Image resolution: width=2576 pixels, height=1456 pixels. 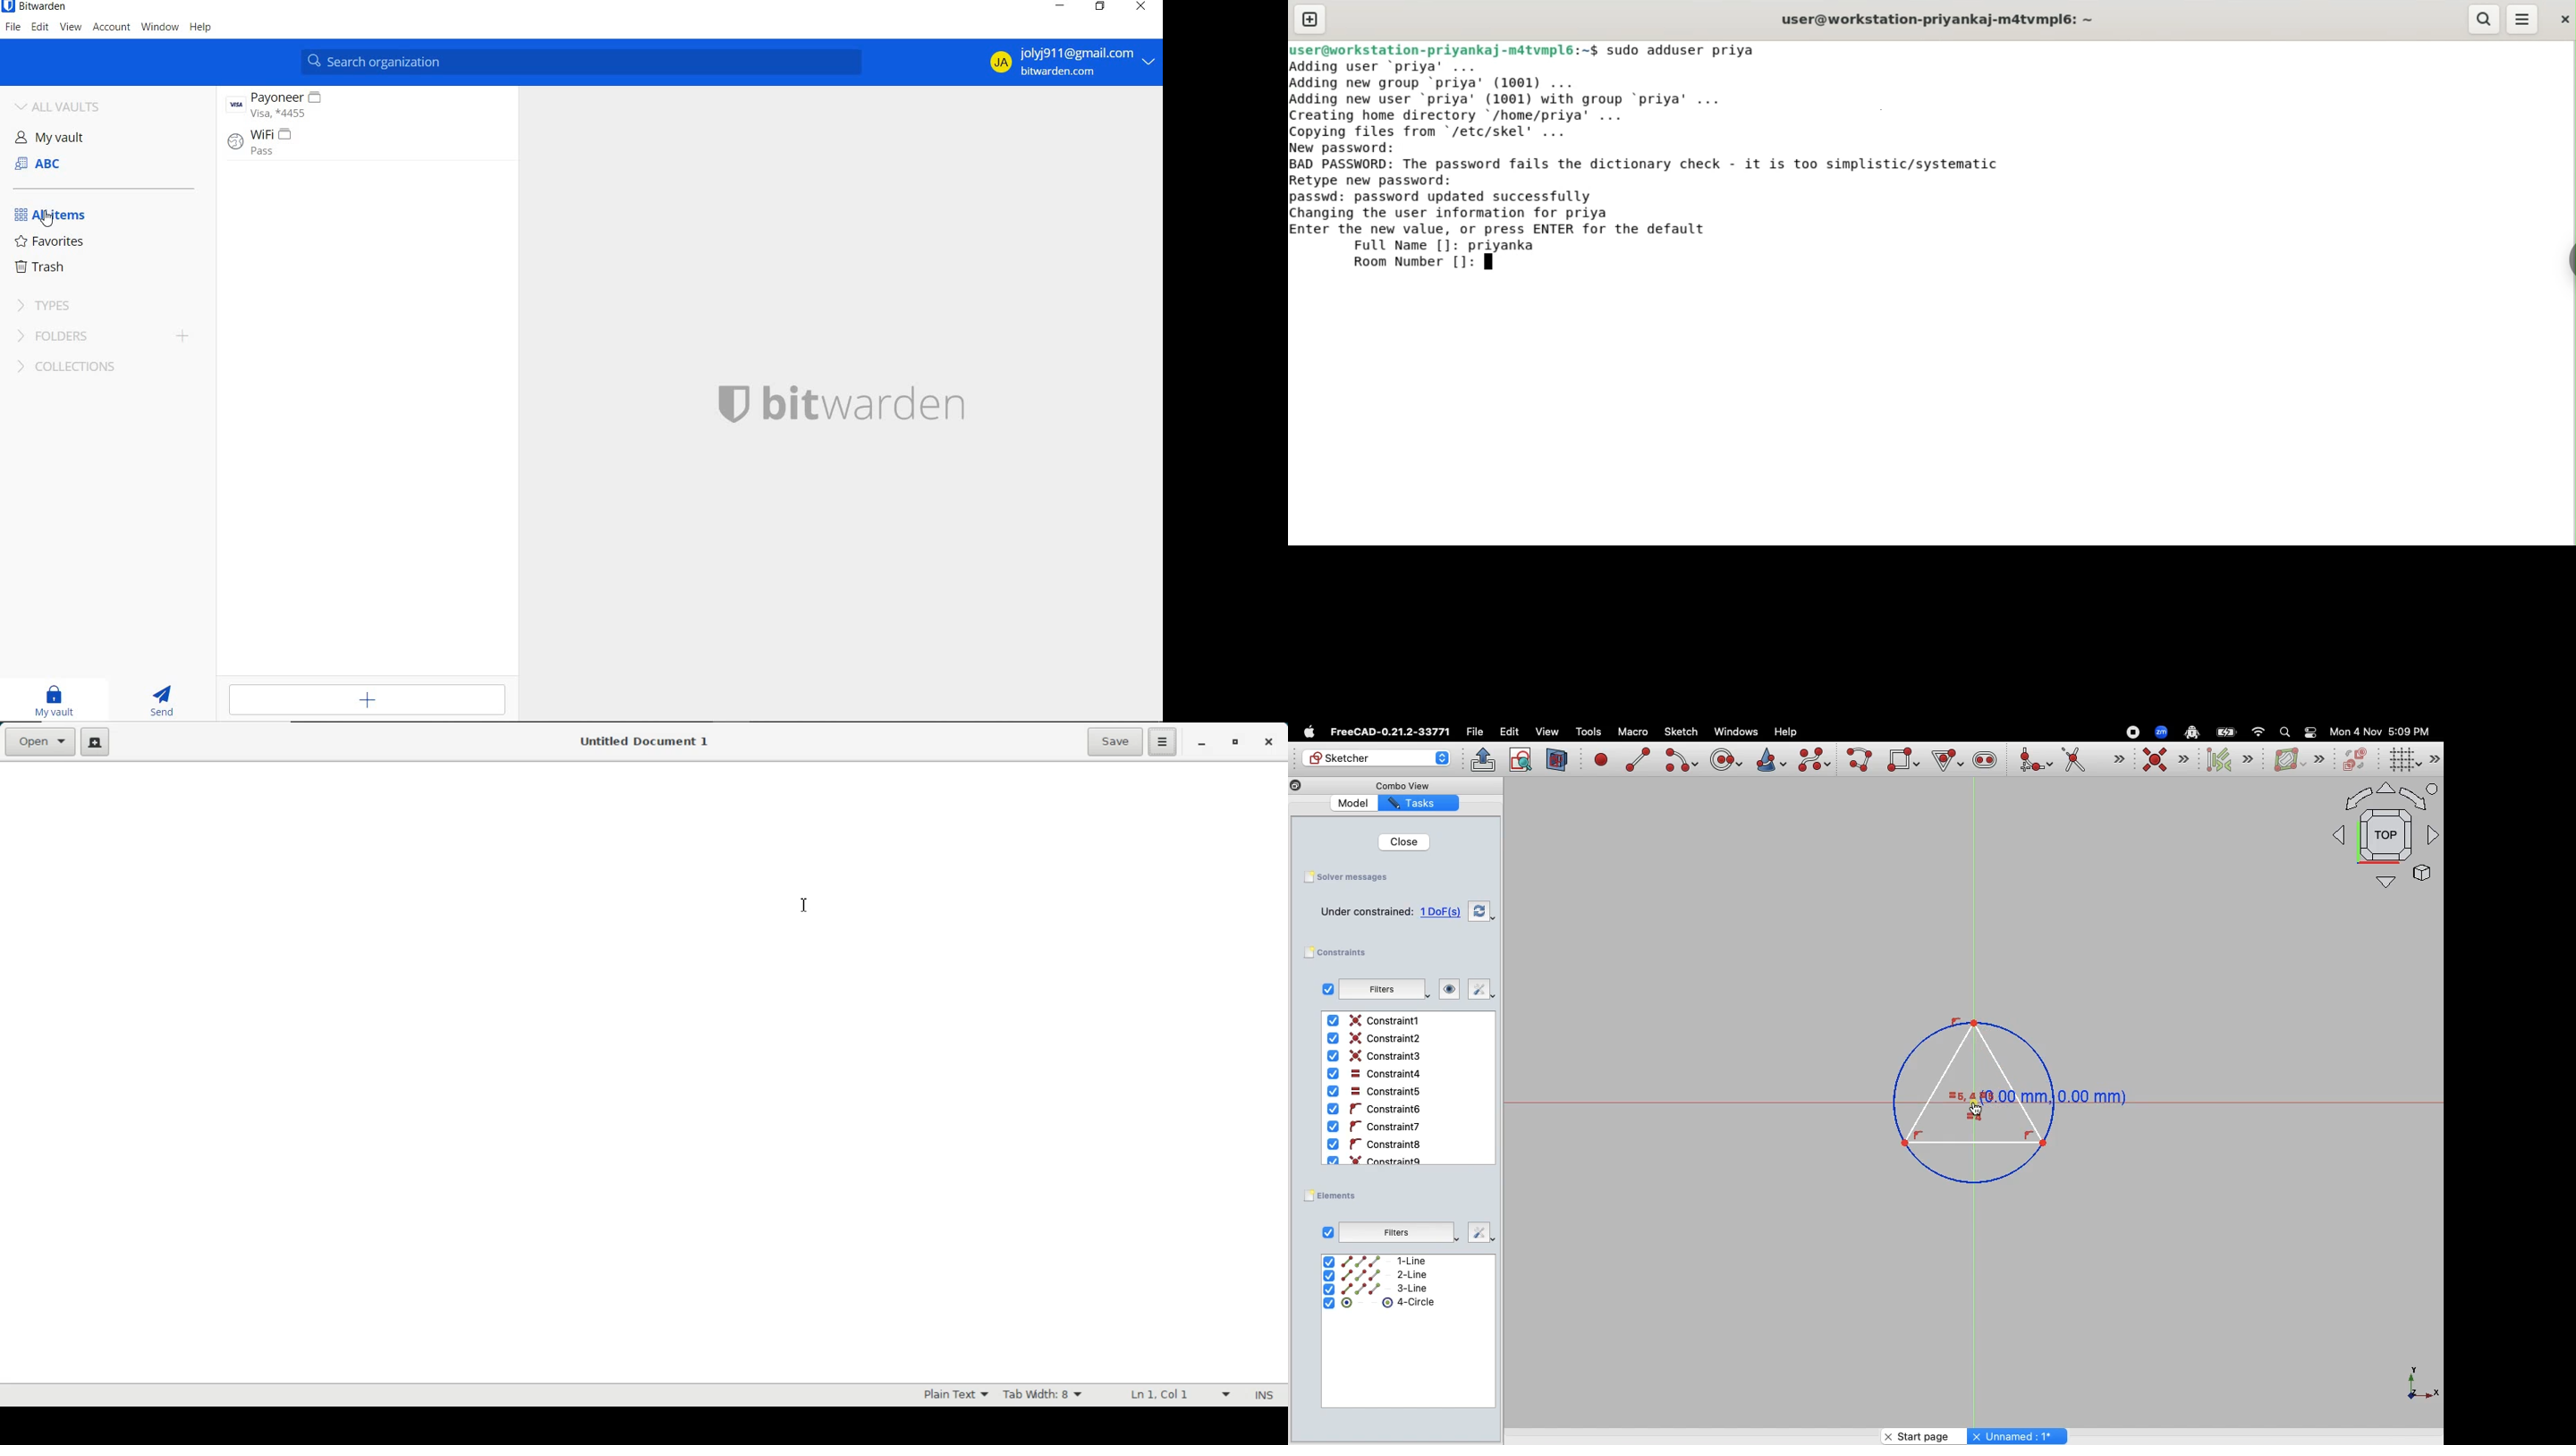 What do you see at coordinates (1296, 788) in the screenshot?
I see `Copy` at bounding box center [1296, 788].